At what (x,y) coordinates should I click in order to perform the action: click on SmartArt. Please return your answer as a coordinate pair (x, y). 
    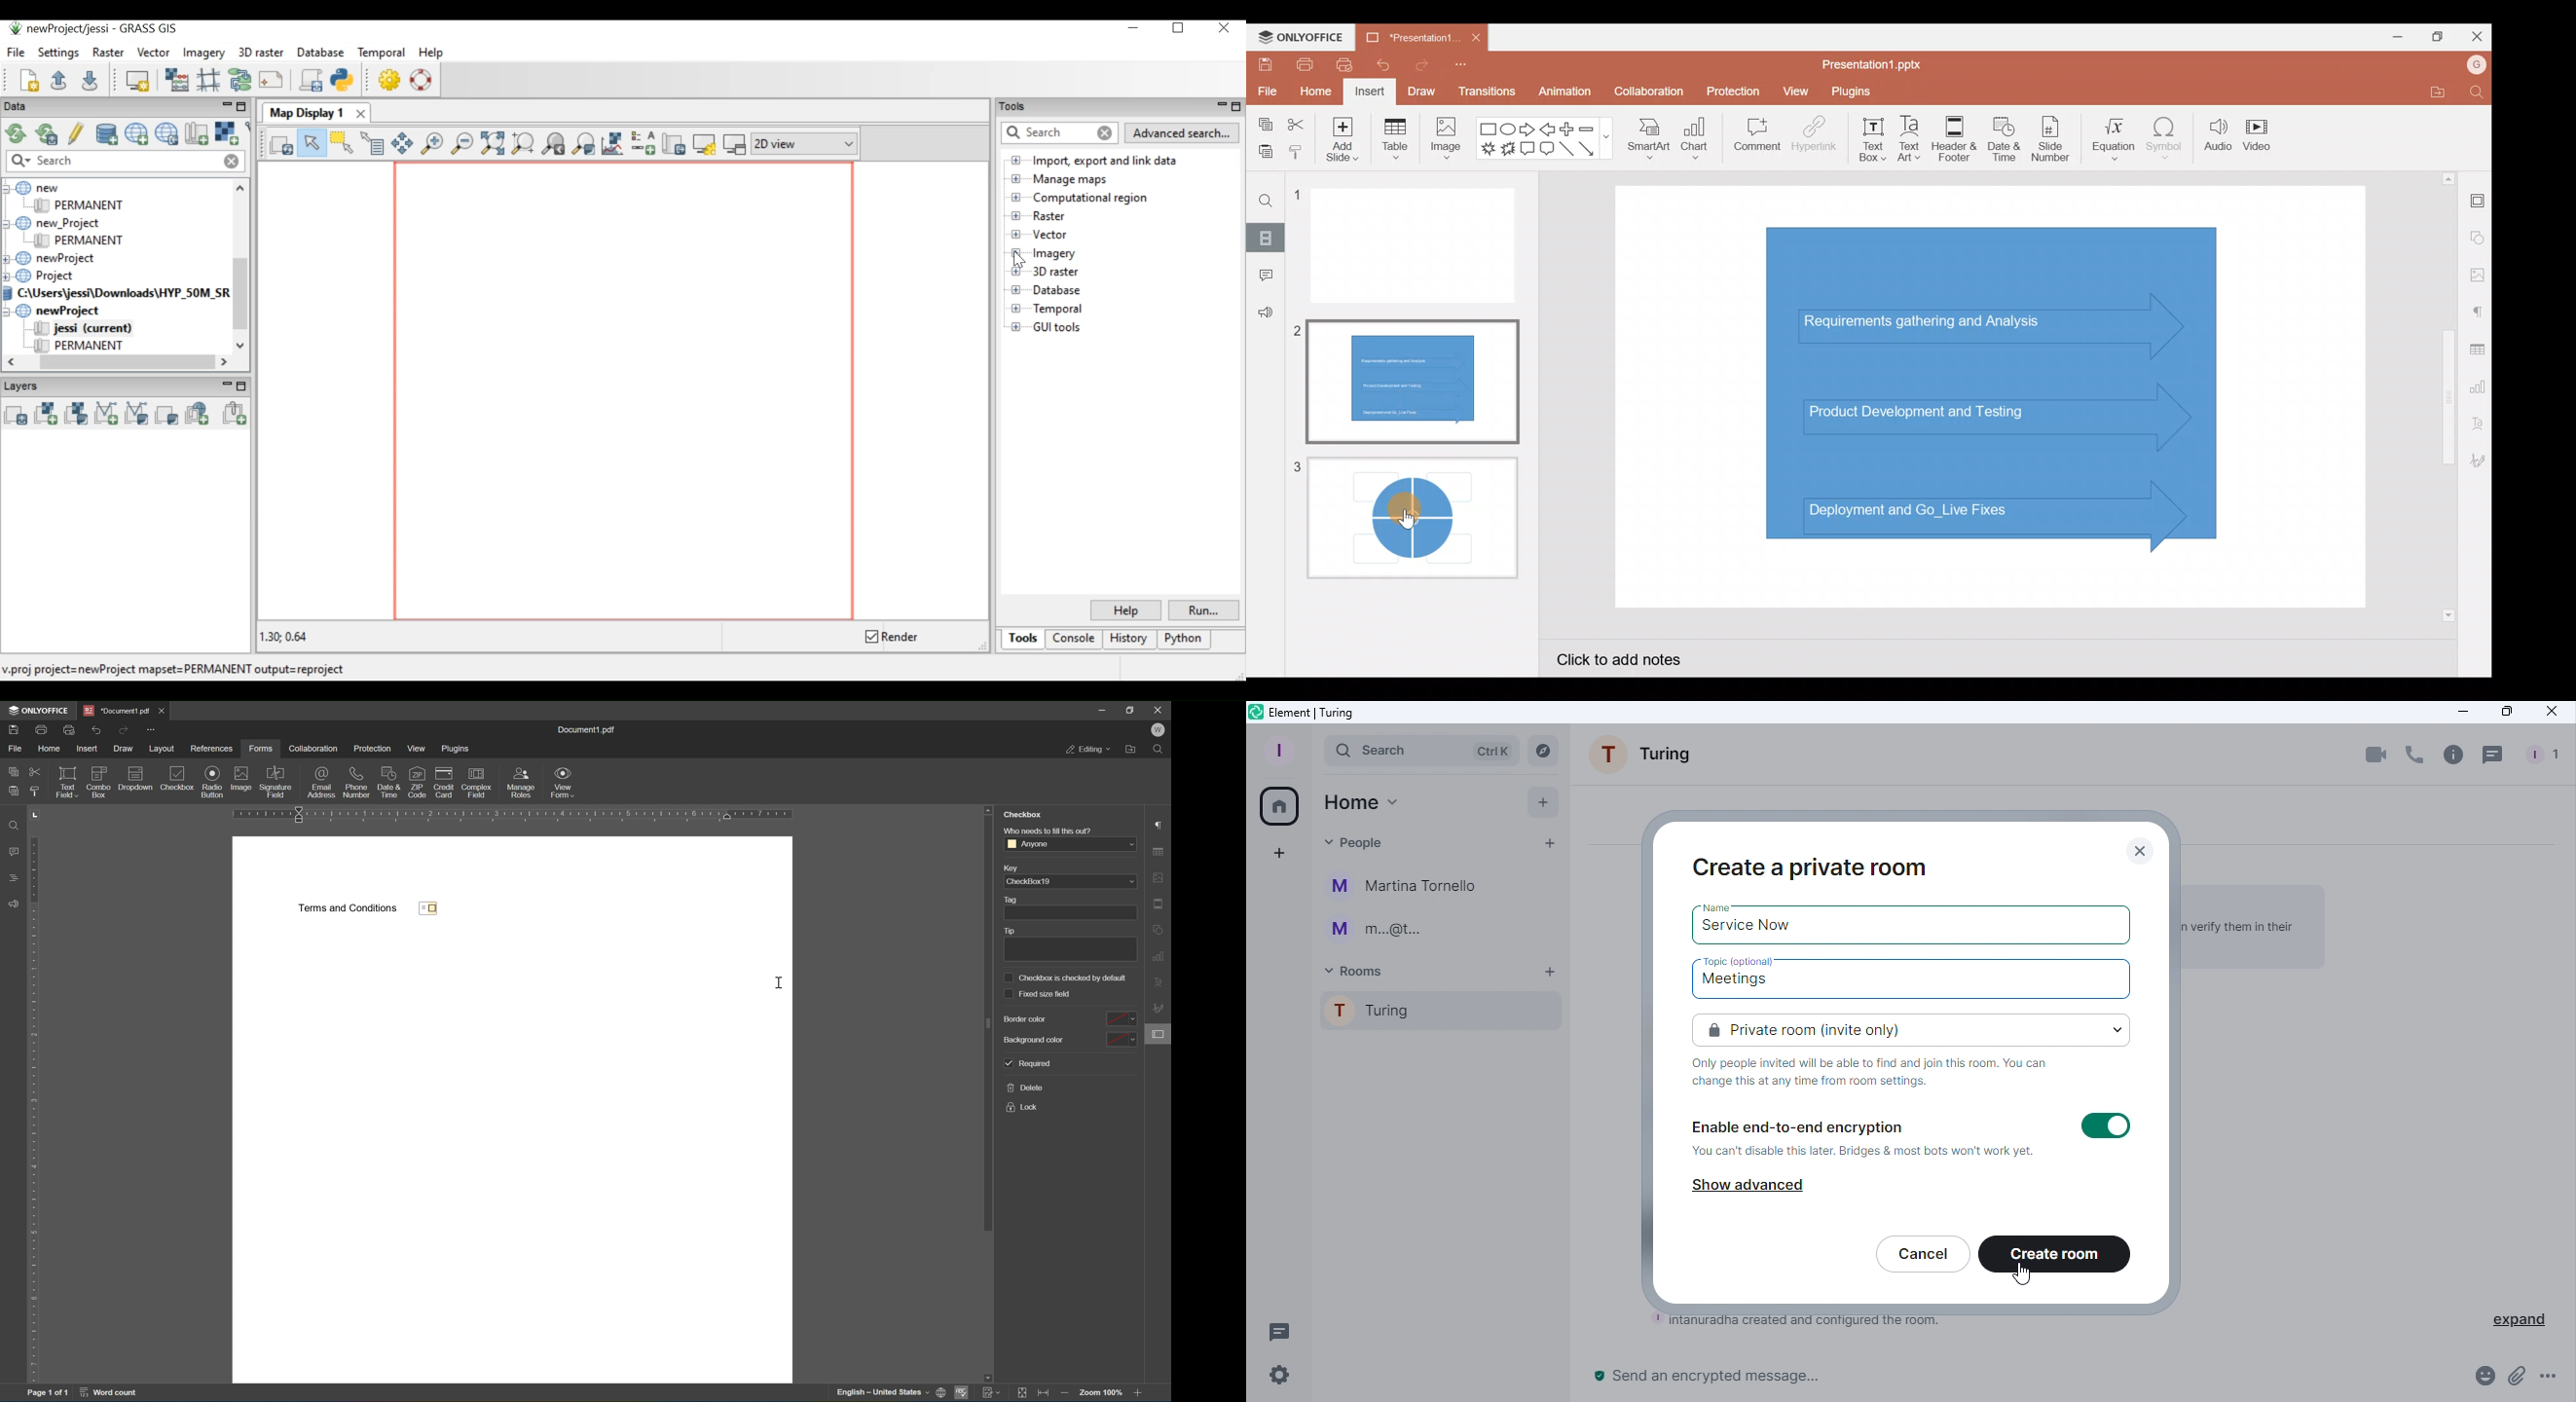
    Looking at the image, I should click on (1649, 143).